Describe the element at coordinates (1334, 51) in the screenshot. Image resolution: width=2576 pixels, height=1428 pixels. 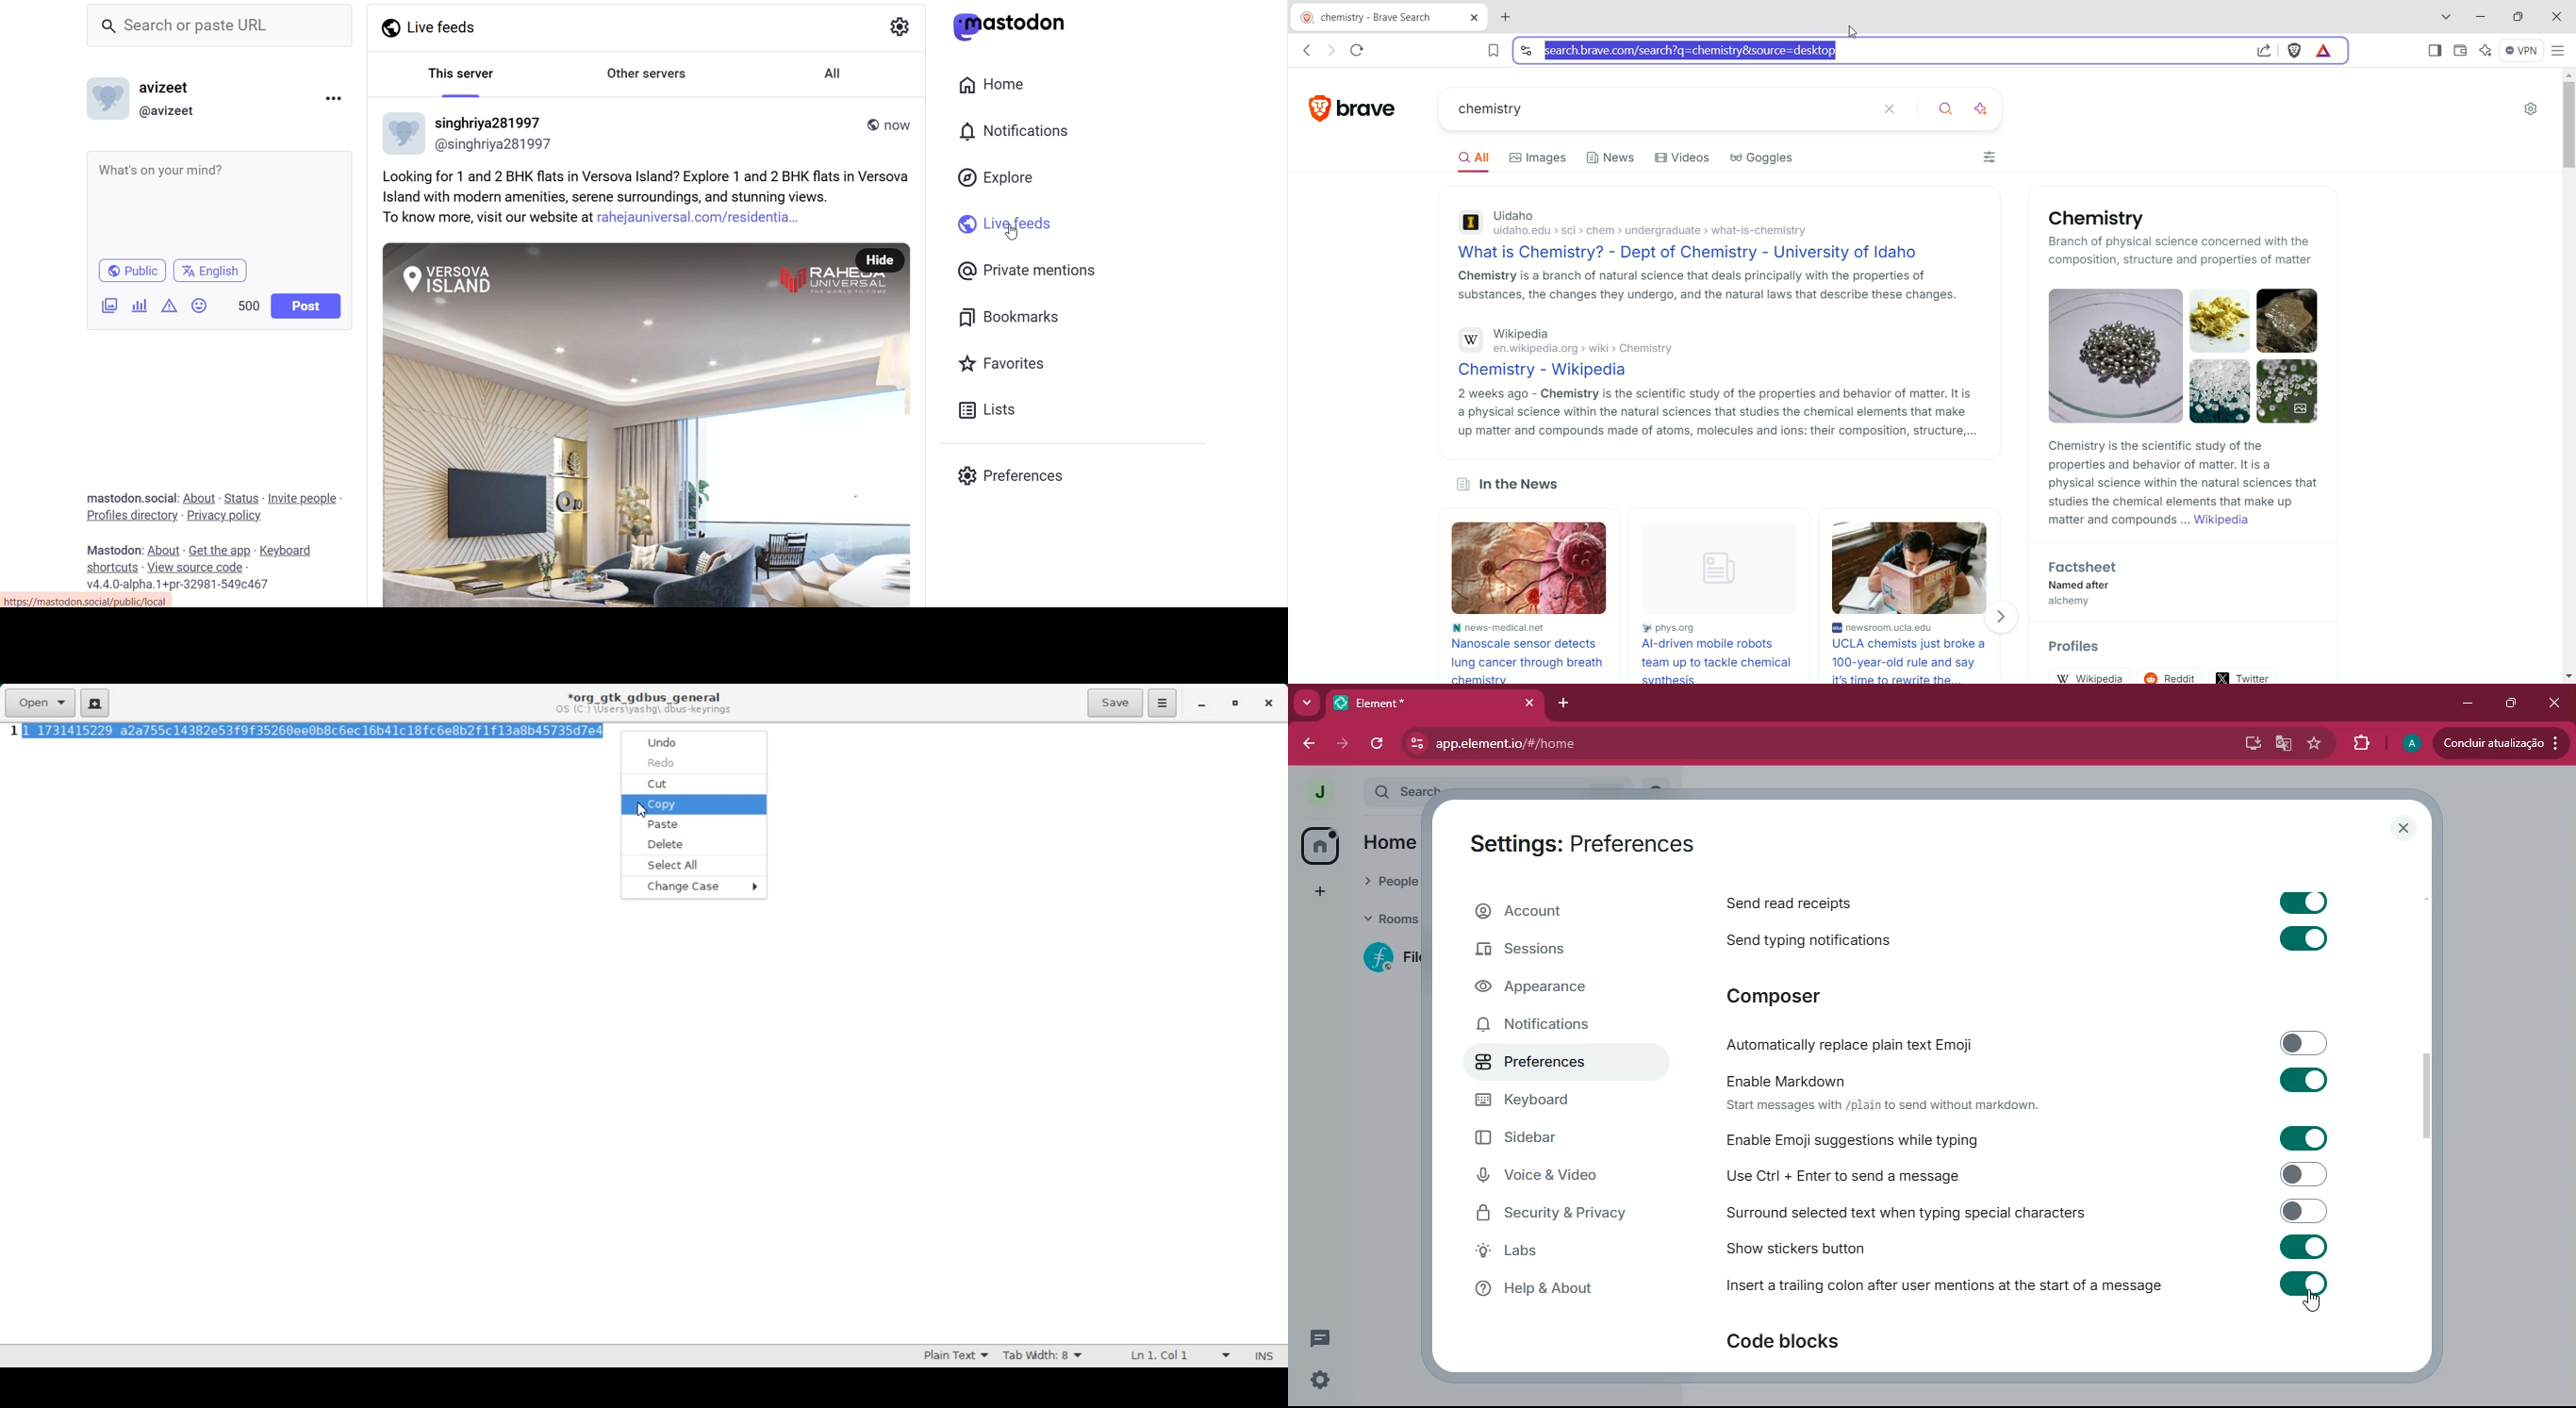
I see `go forward` at that location.